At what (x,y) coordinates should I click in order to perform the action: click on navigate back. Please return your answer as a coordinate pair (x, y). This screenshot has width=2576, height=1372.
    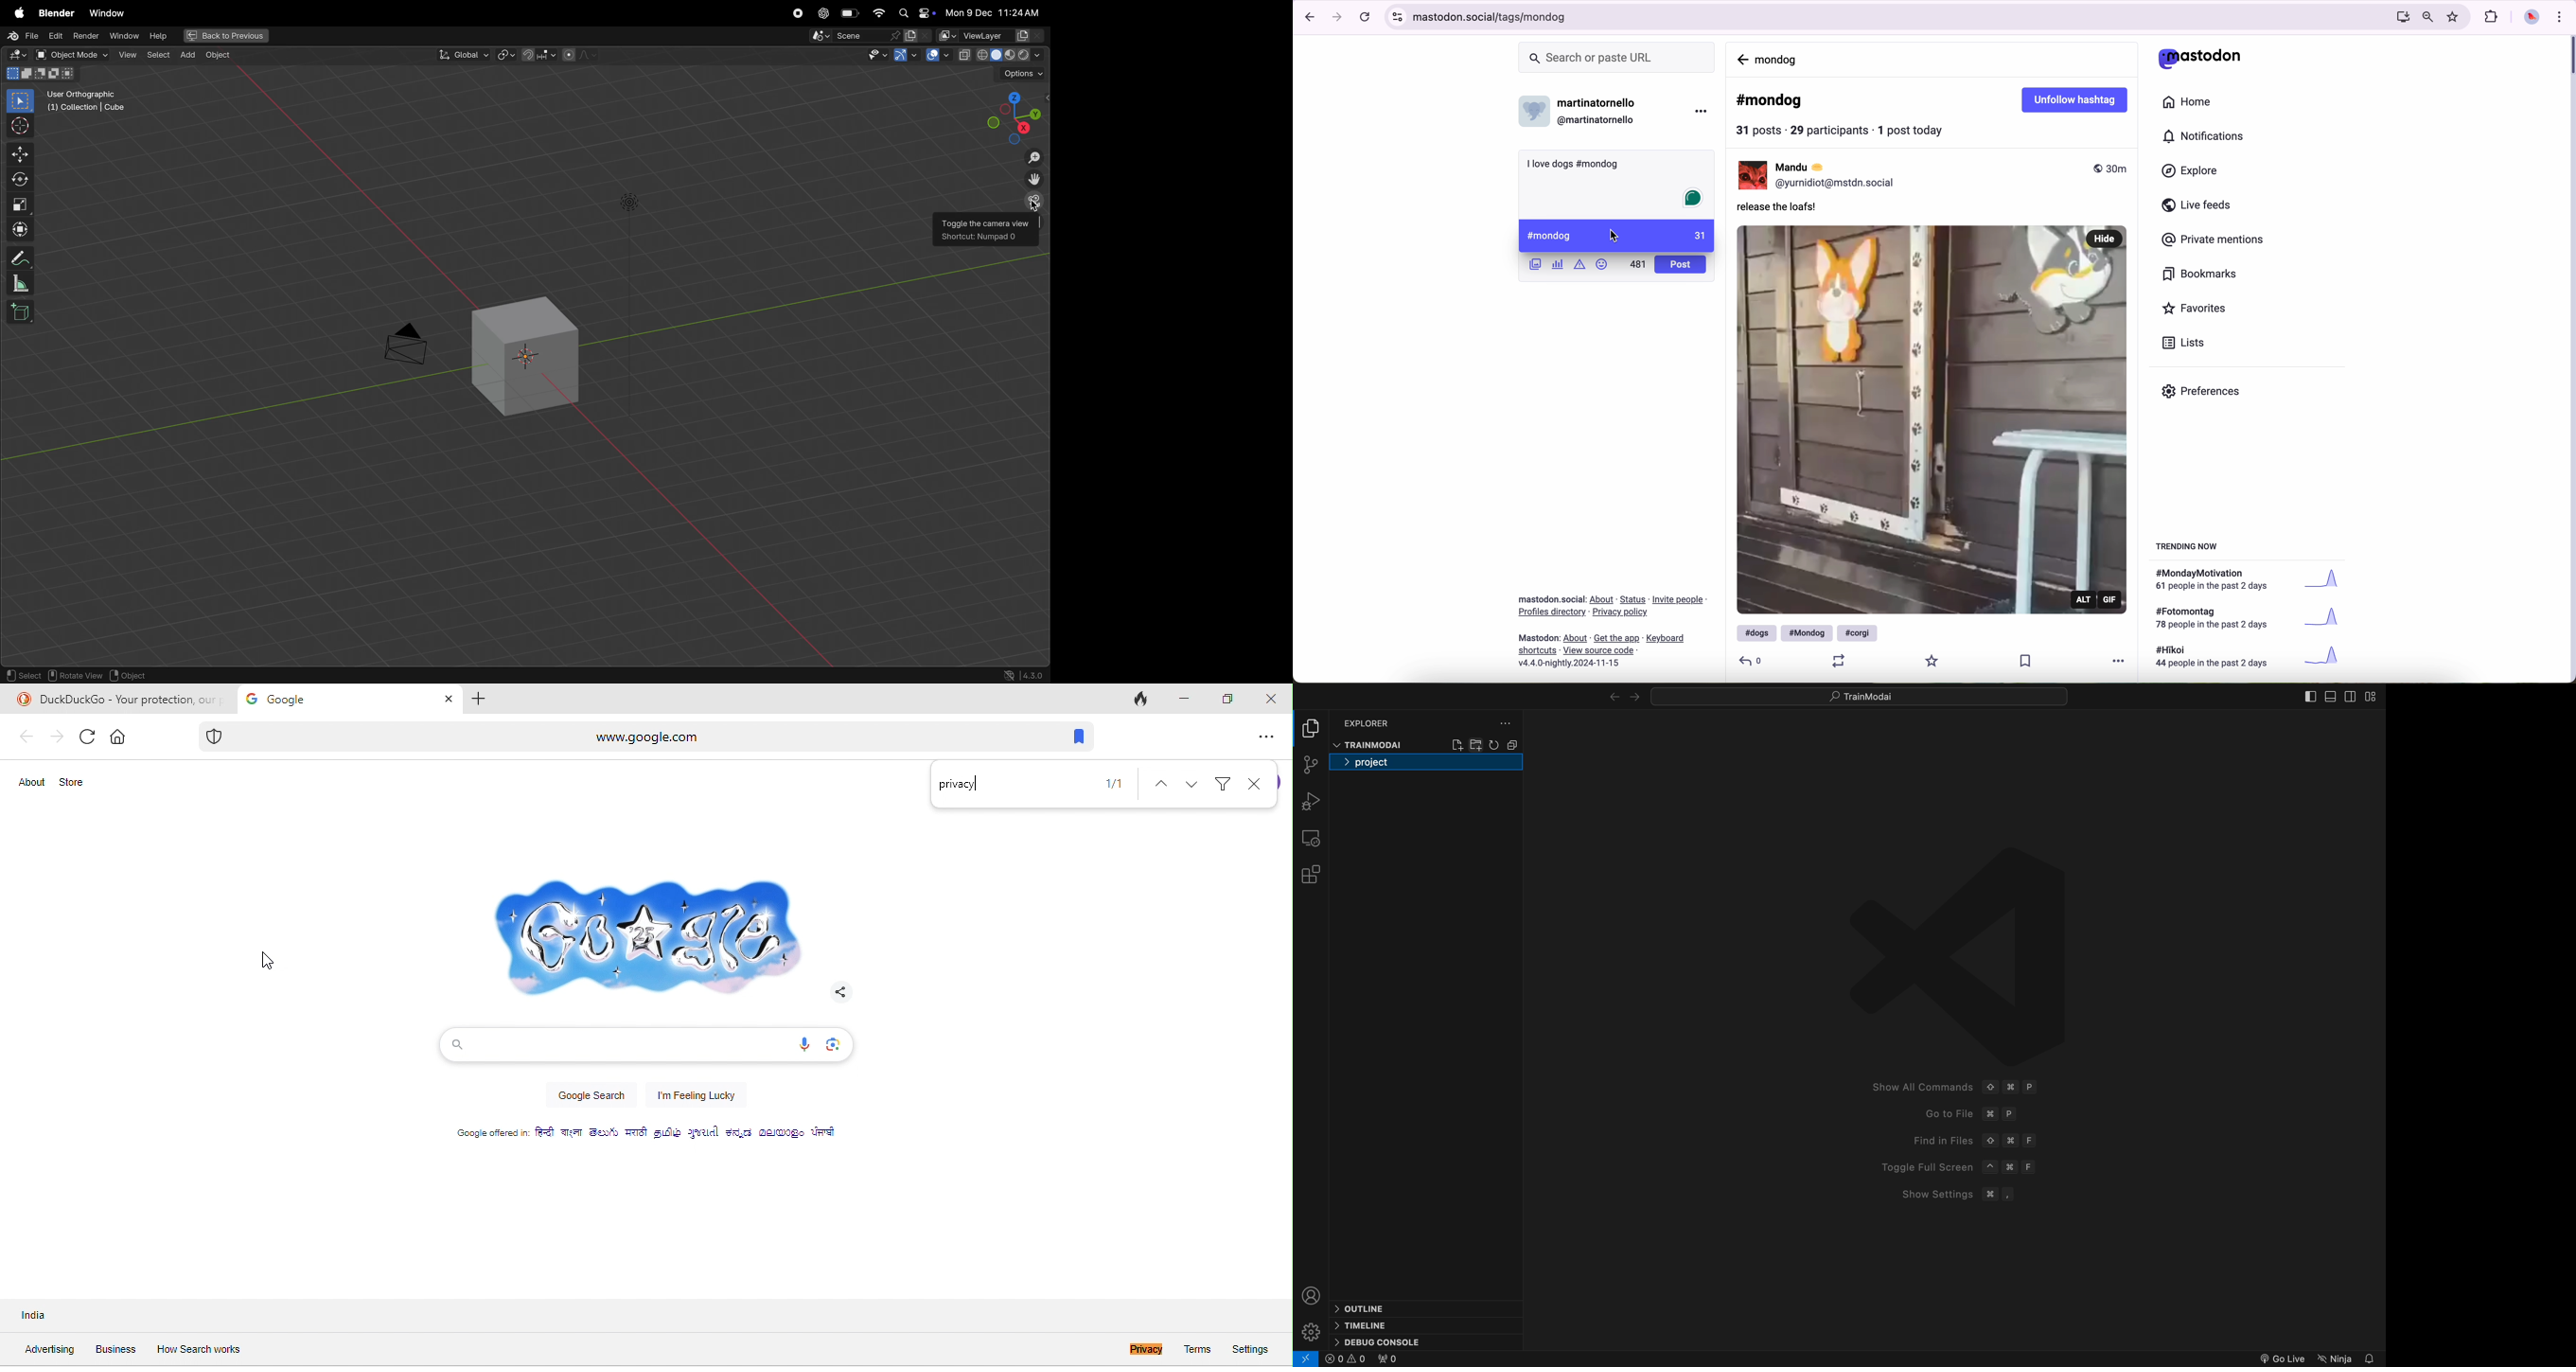
    Looking at the image, I should click on (1308, 18).